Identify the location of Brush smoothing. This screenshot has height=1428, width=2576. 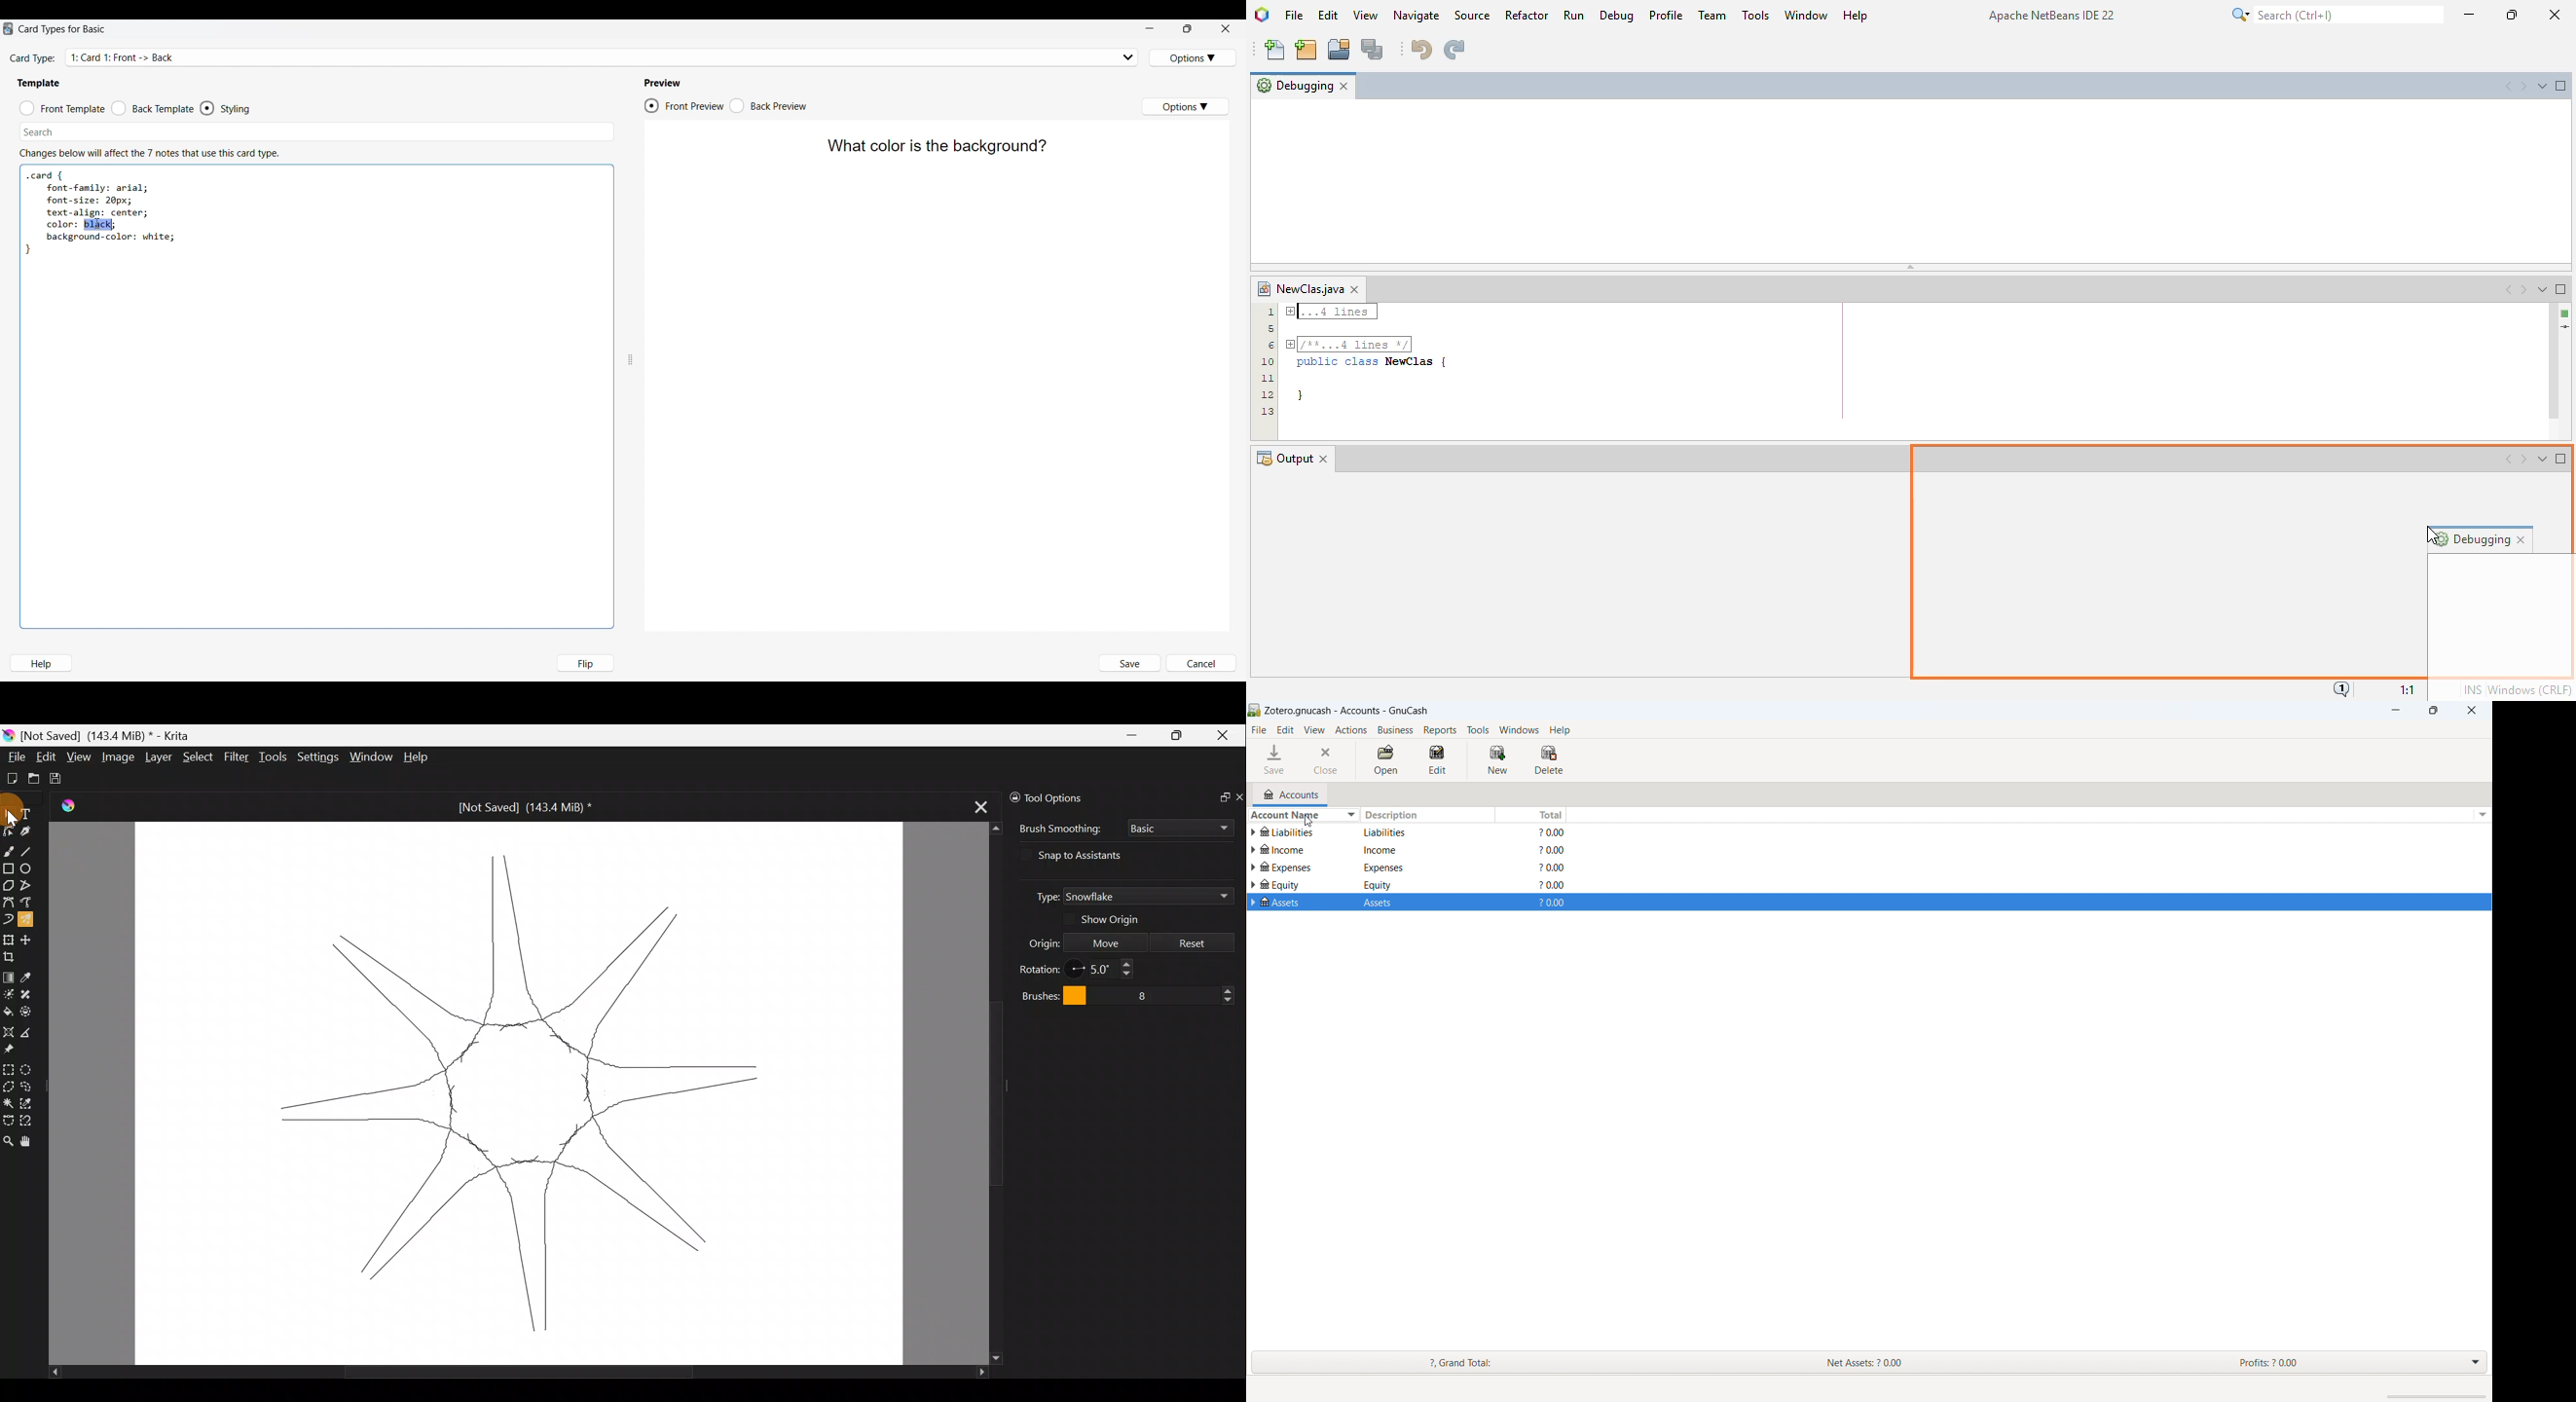
(1058, 829).